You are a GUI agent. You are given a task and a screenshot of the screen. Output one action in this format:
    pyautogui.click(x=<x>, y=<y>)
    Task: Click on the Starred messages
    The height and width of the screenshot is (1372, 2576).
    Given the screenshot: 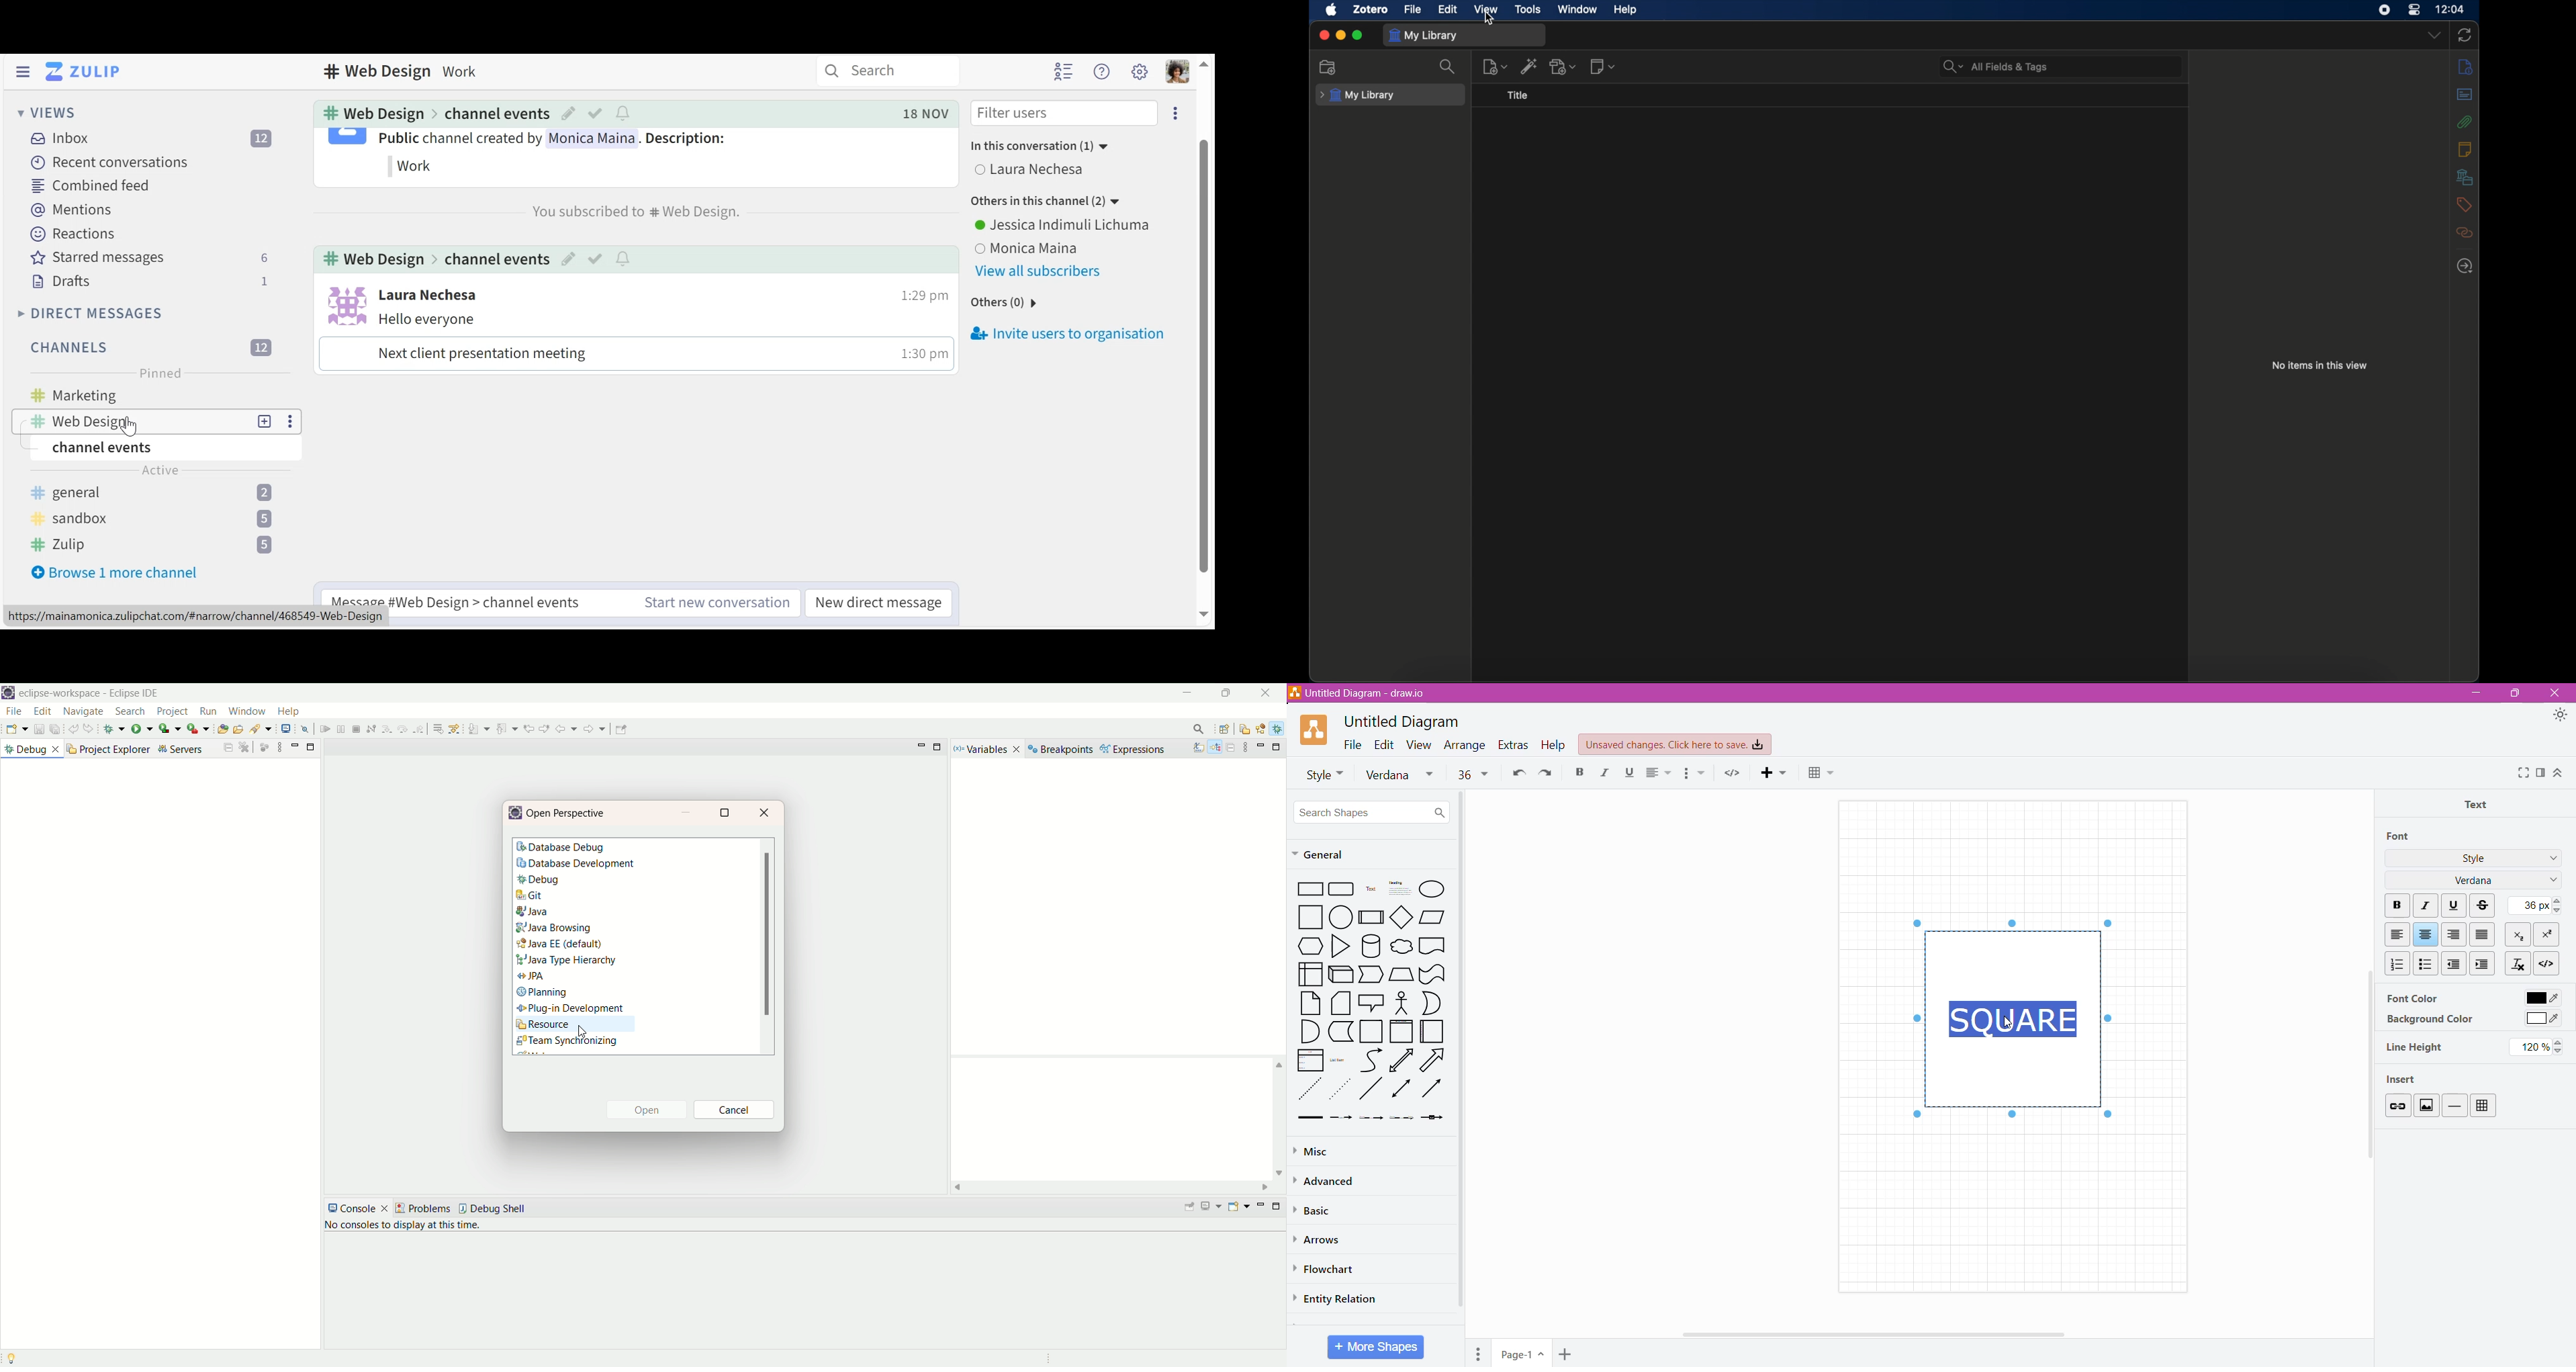 What is the action you would take?
    pyautogui.click(x=149, y=258)
    